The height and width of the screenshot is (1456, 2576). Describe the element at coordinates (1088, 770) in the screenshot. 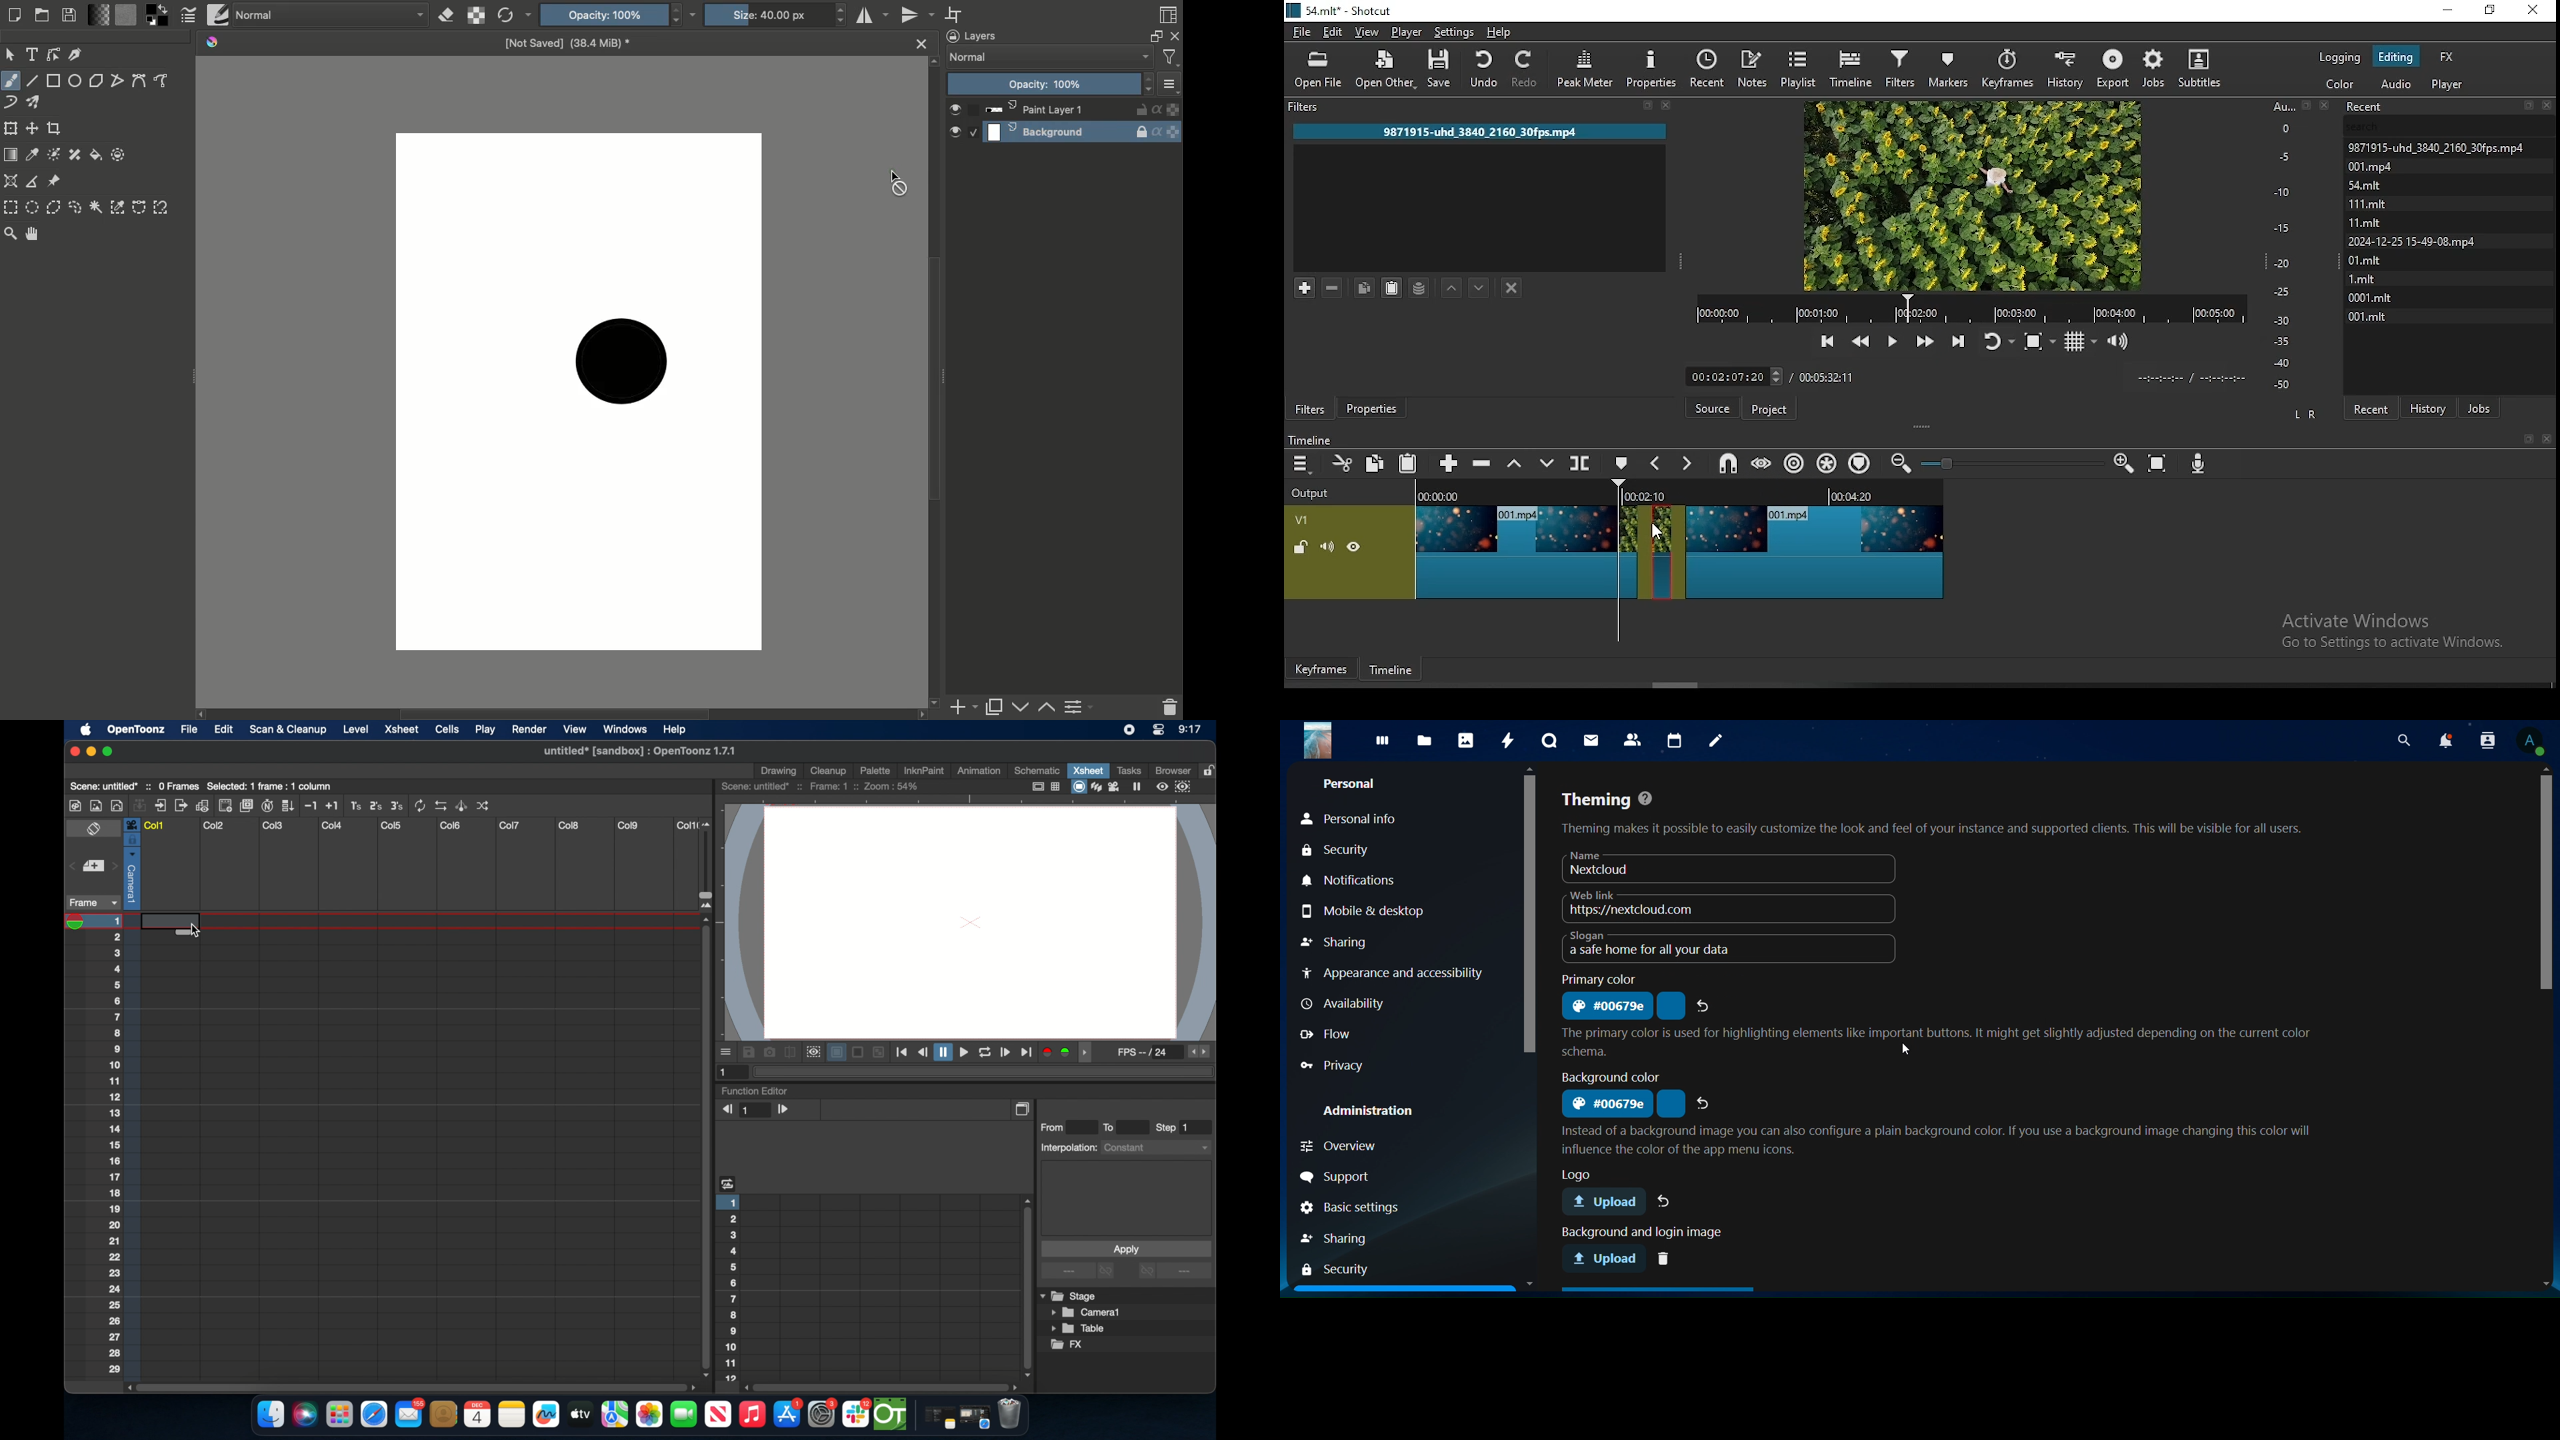

I see `xsheet` at that location.